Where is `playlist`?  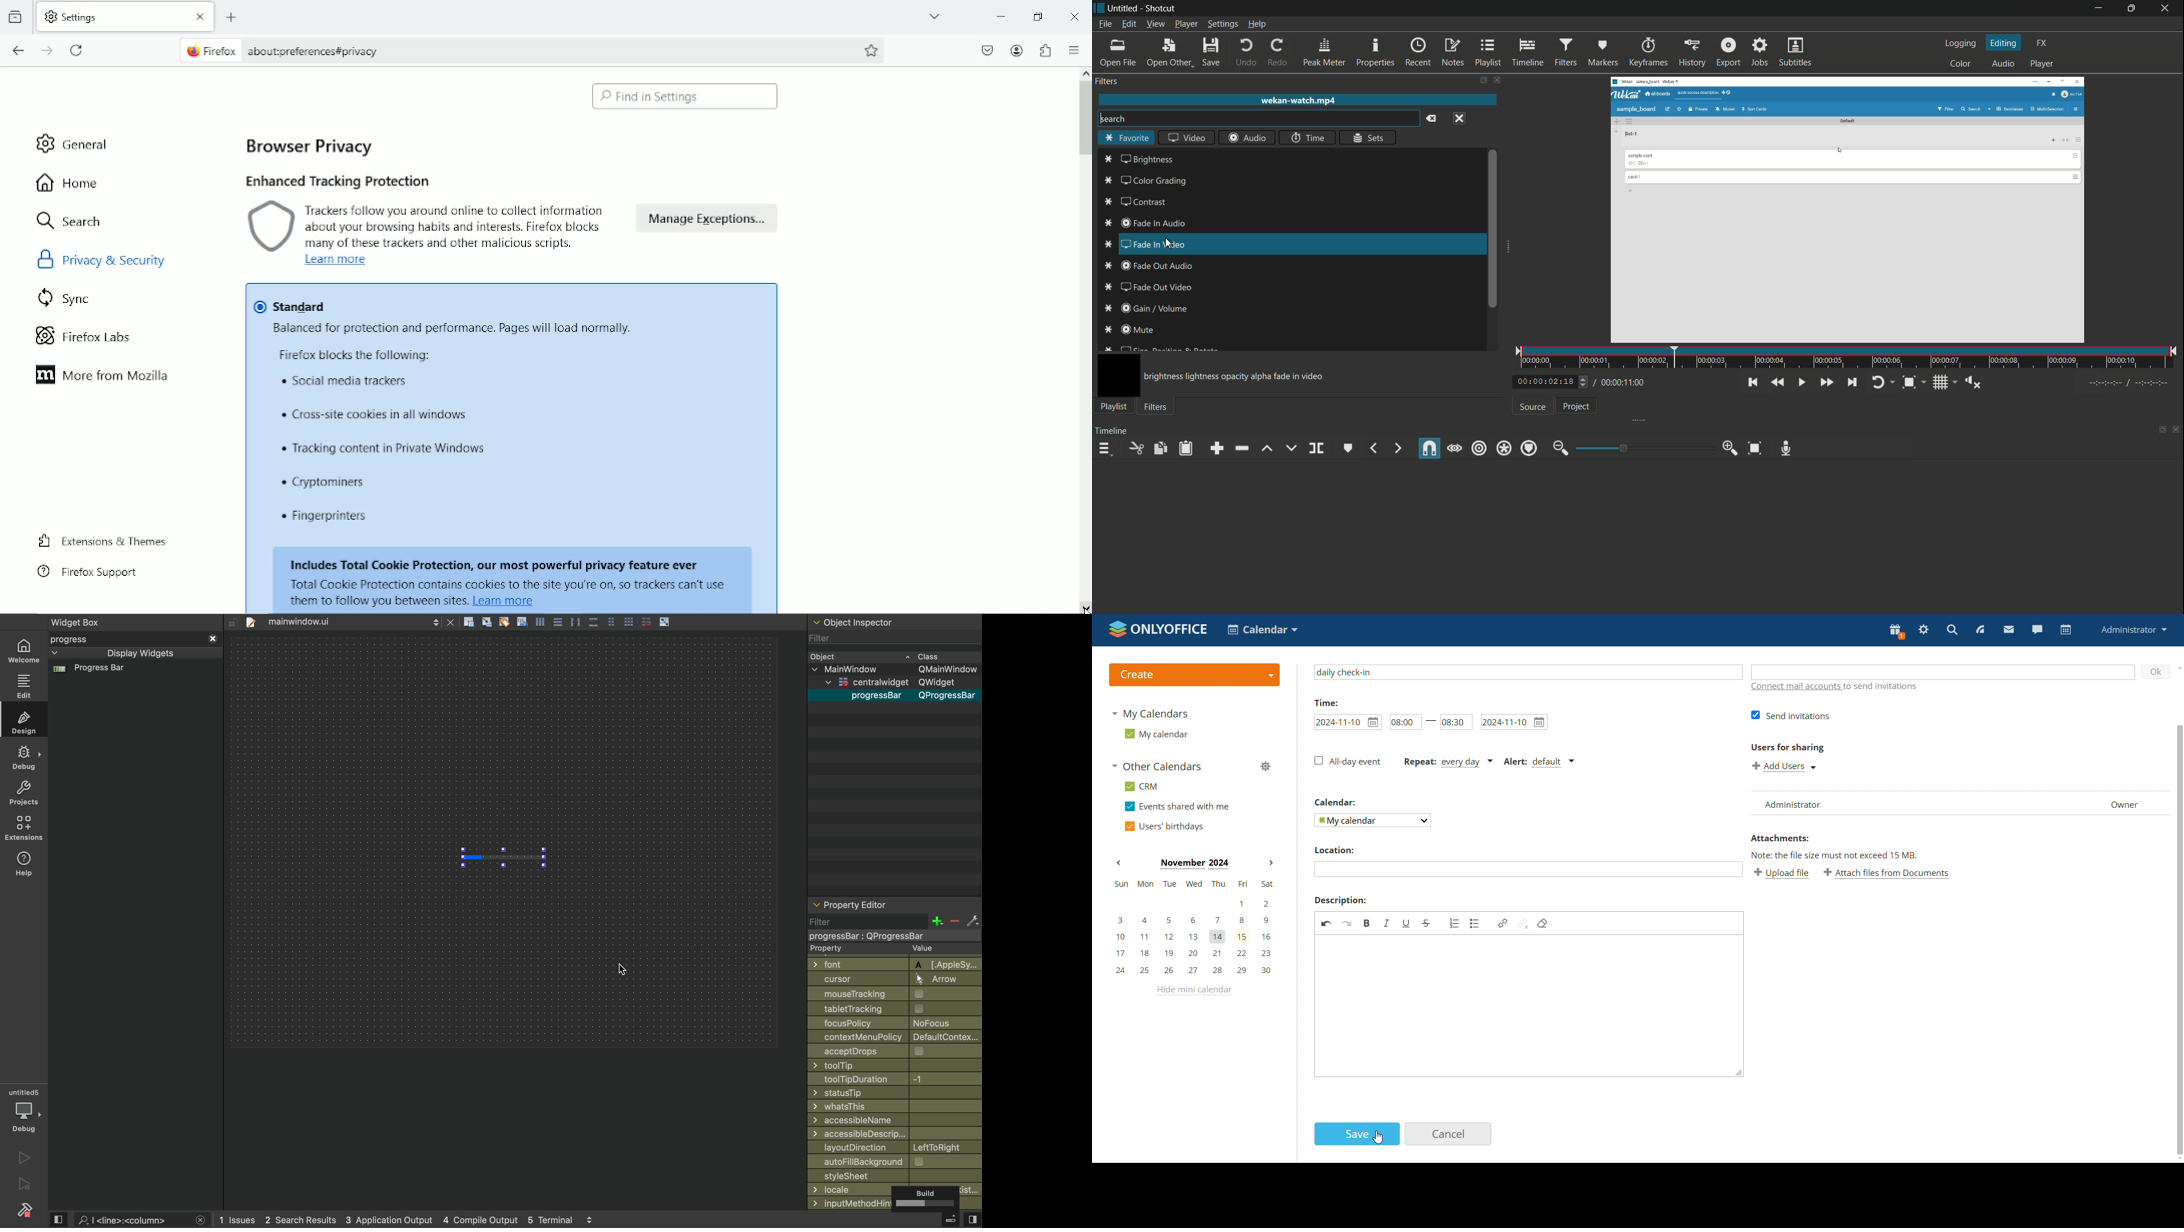
playlist is located at coordinates (1114, 406).